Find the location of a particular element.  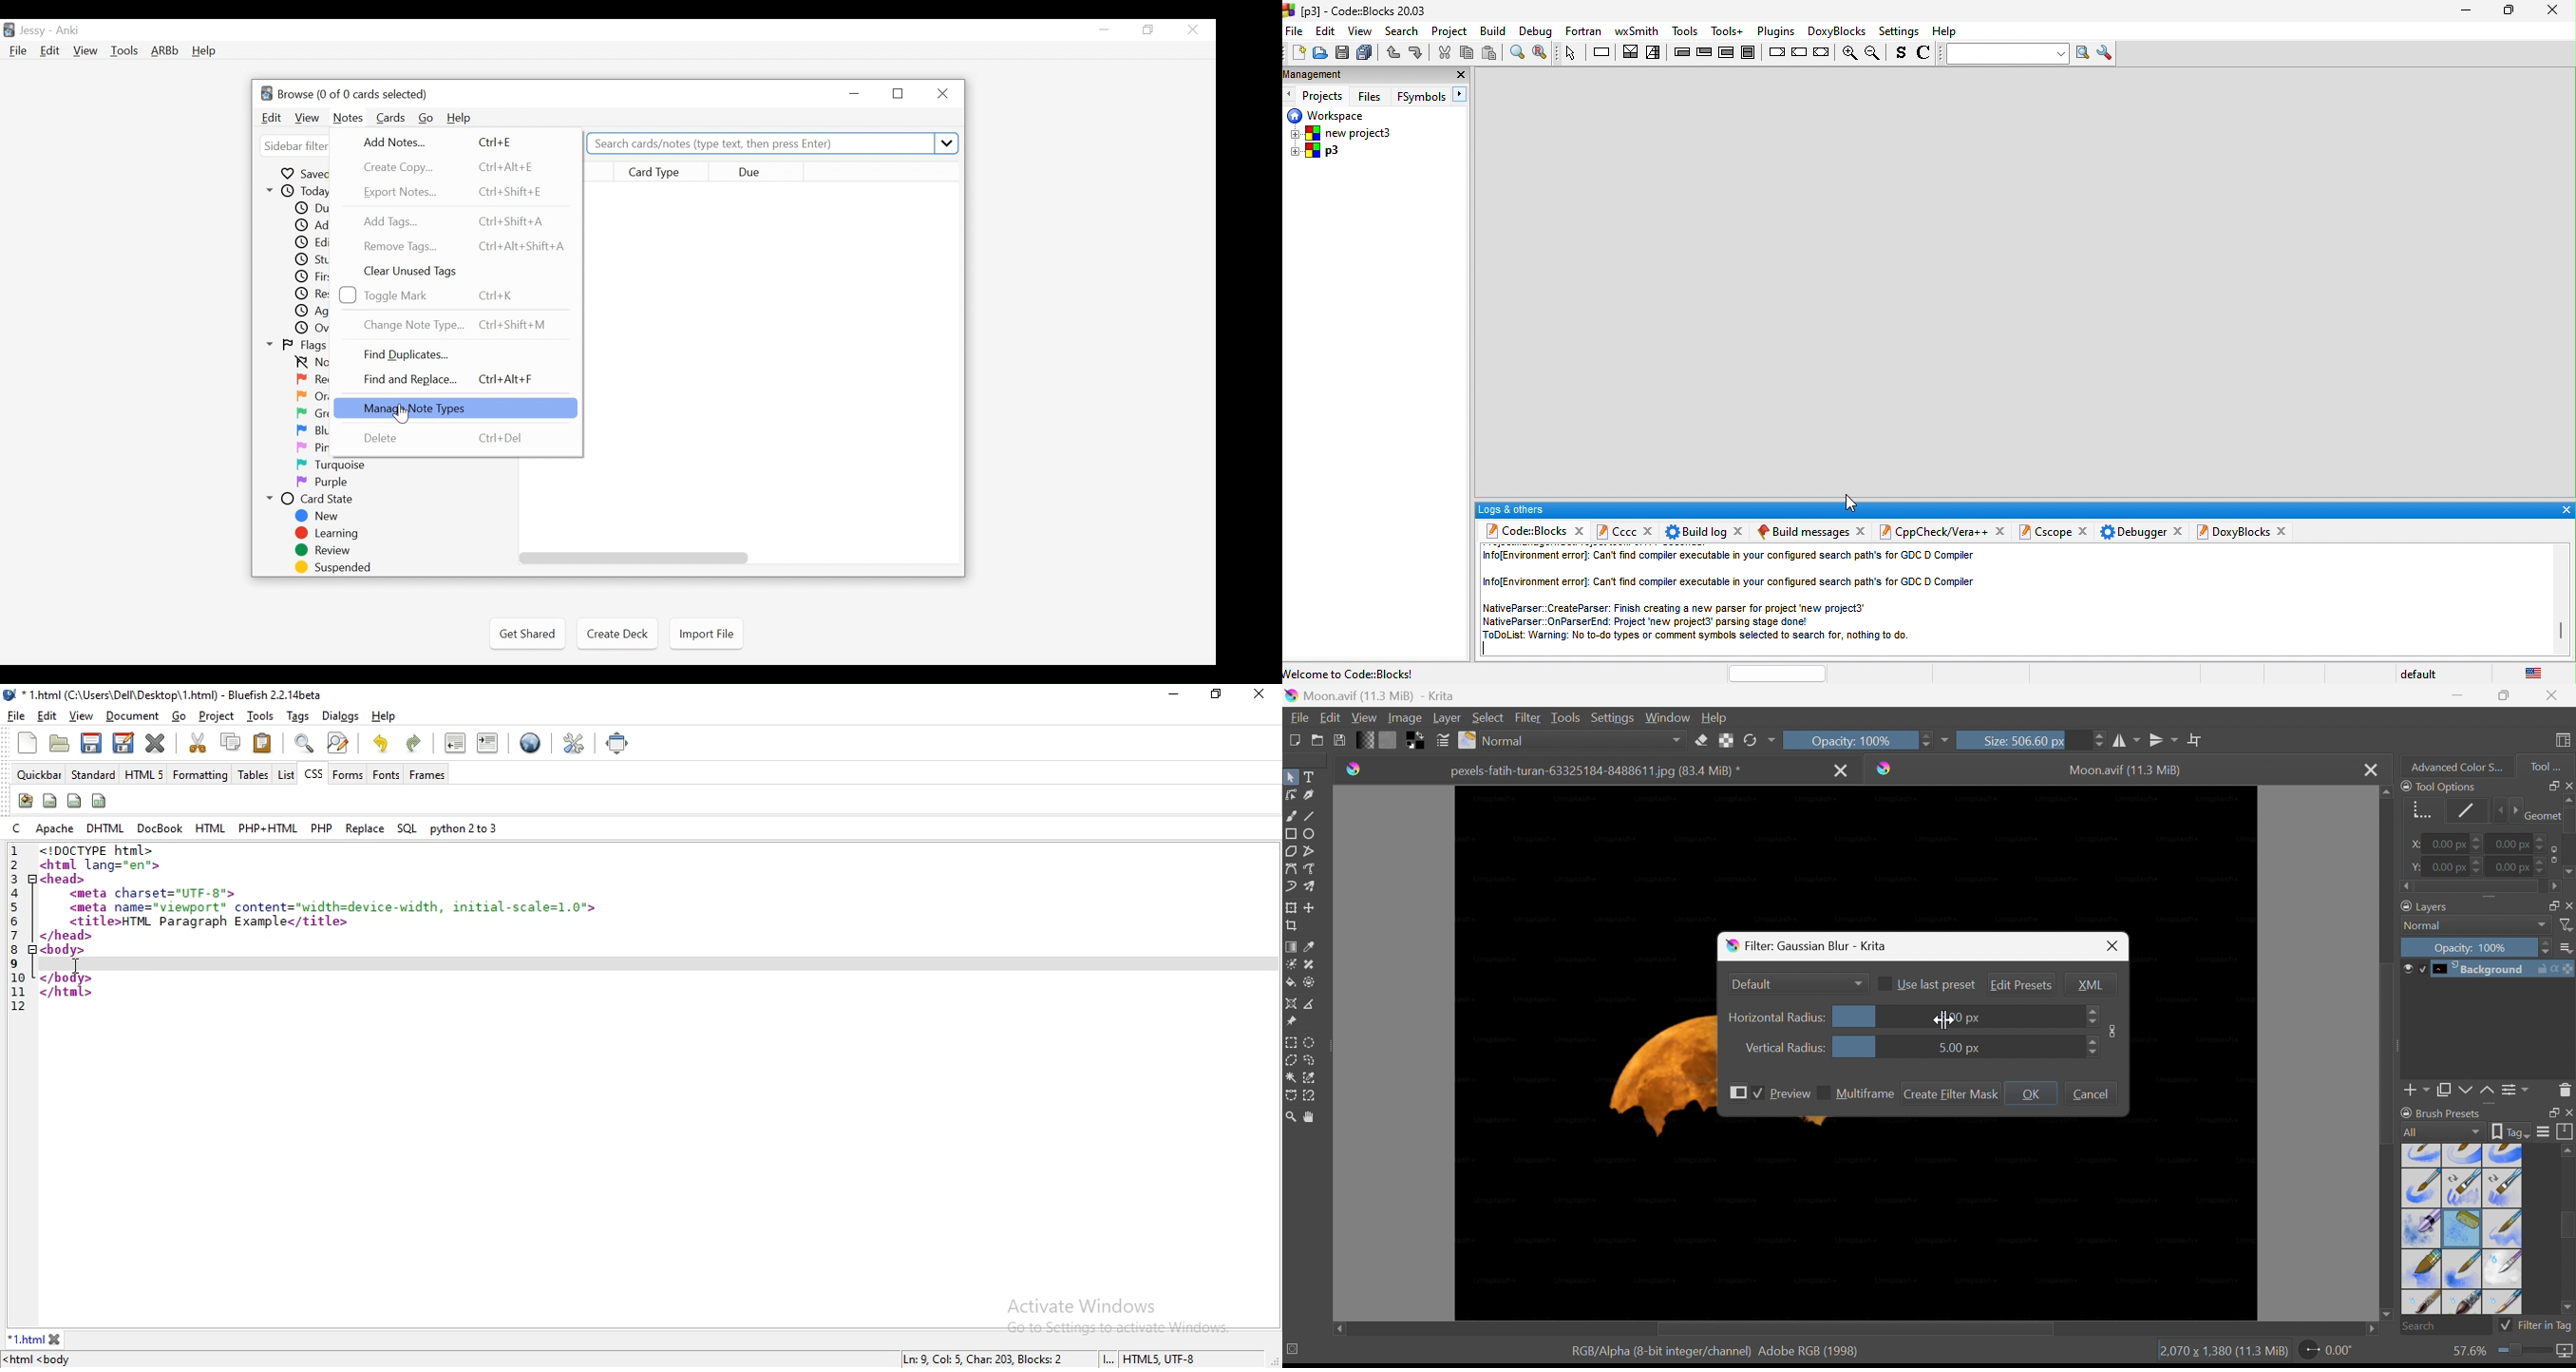

y: is located at coordinates (2414, 867).